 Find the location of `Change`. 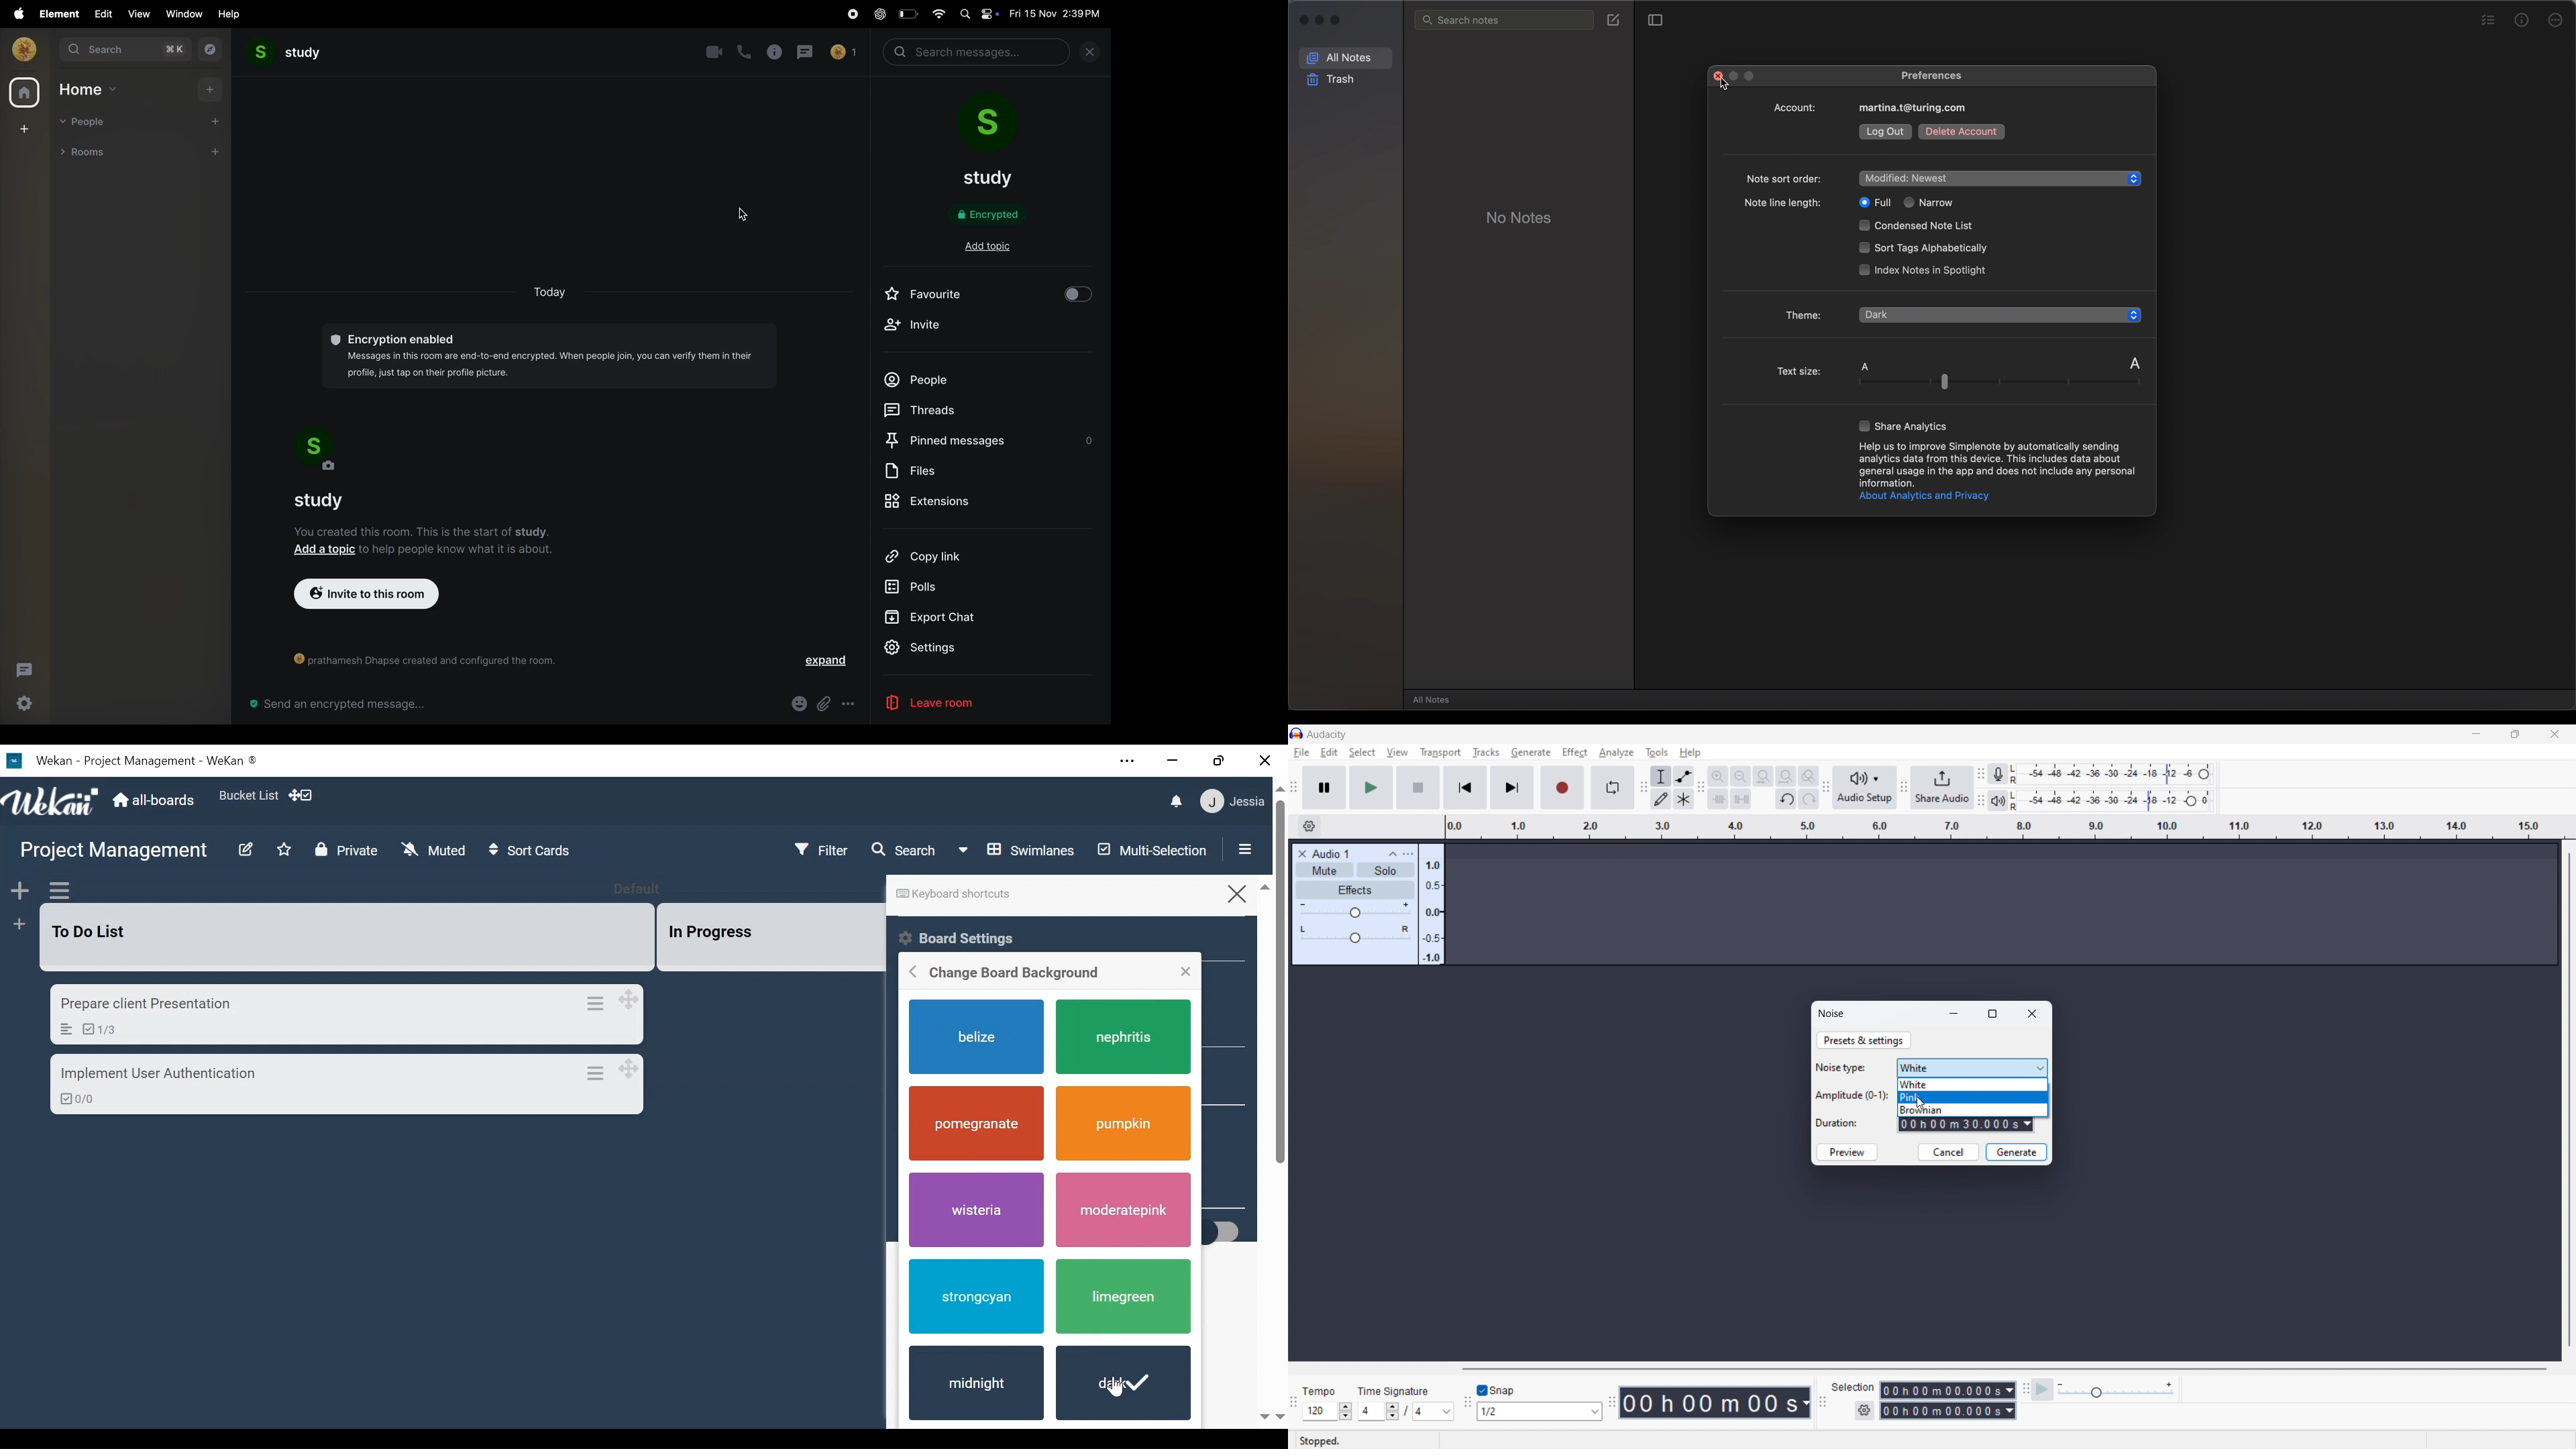

Change is located at coordinates (1016, 973).